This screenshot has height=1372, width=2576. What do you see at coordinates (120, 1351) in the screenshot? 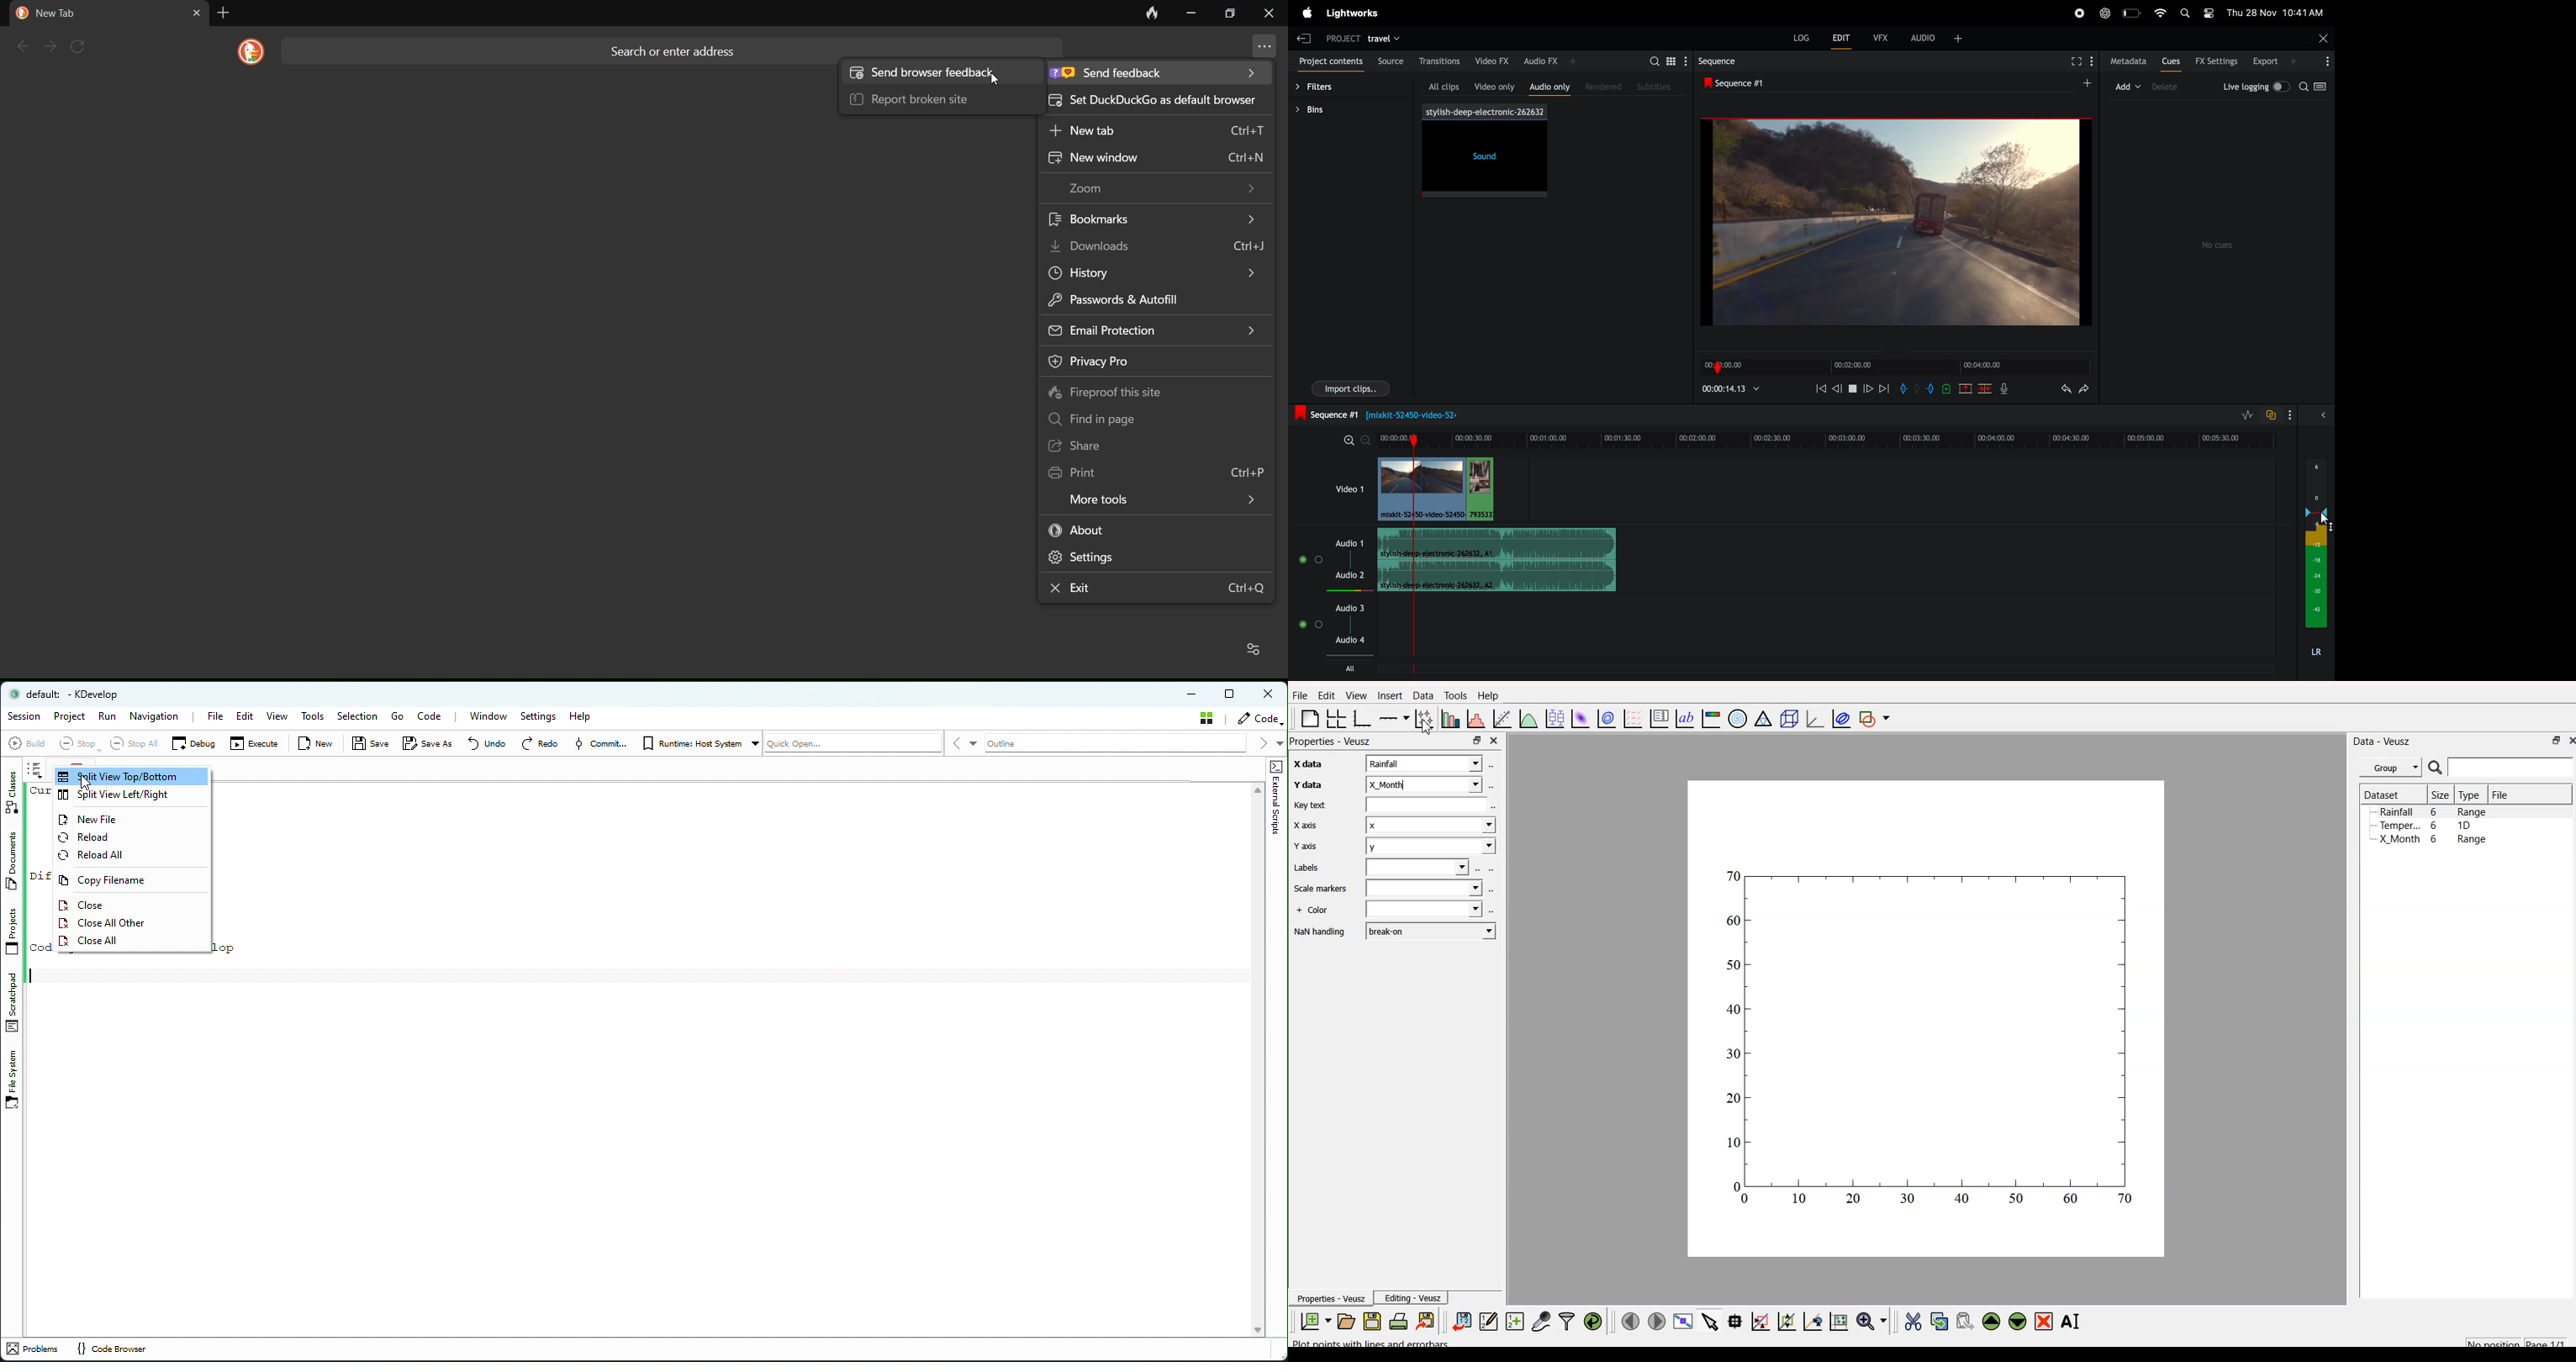
I see `Code Browser` at bounding box center [120, 1351].